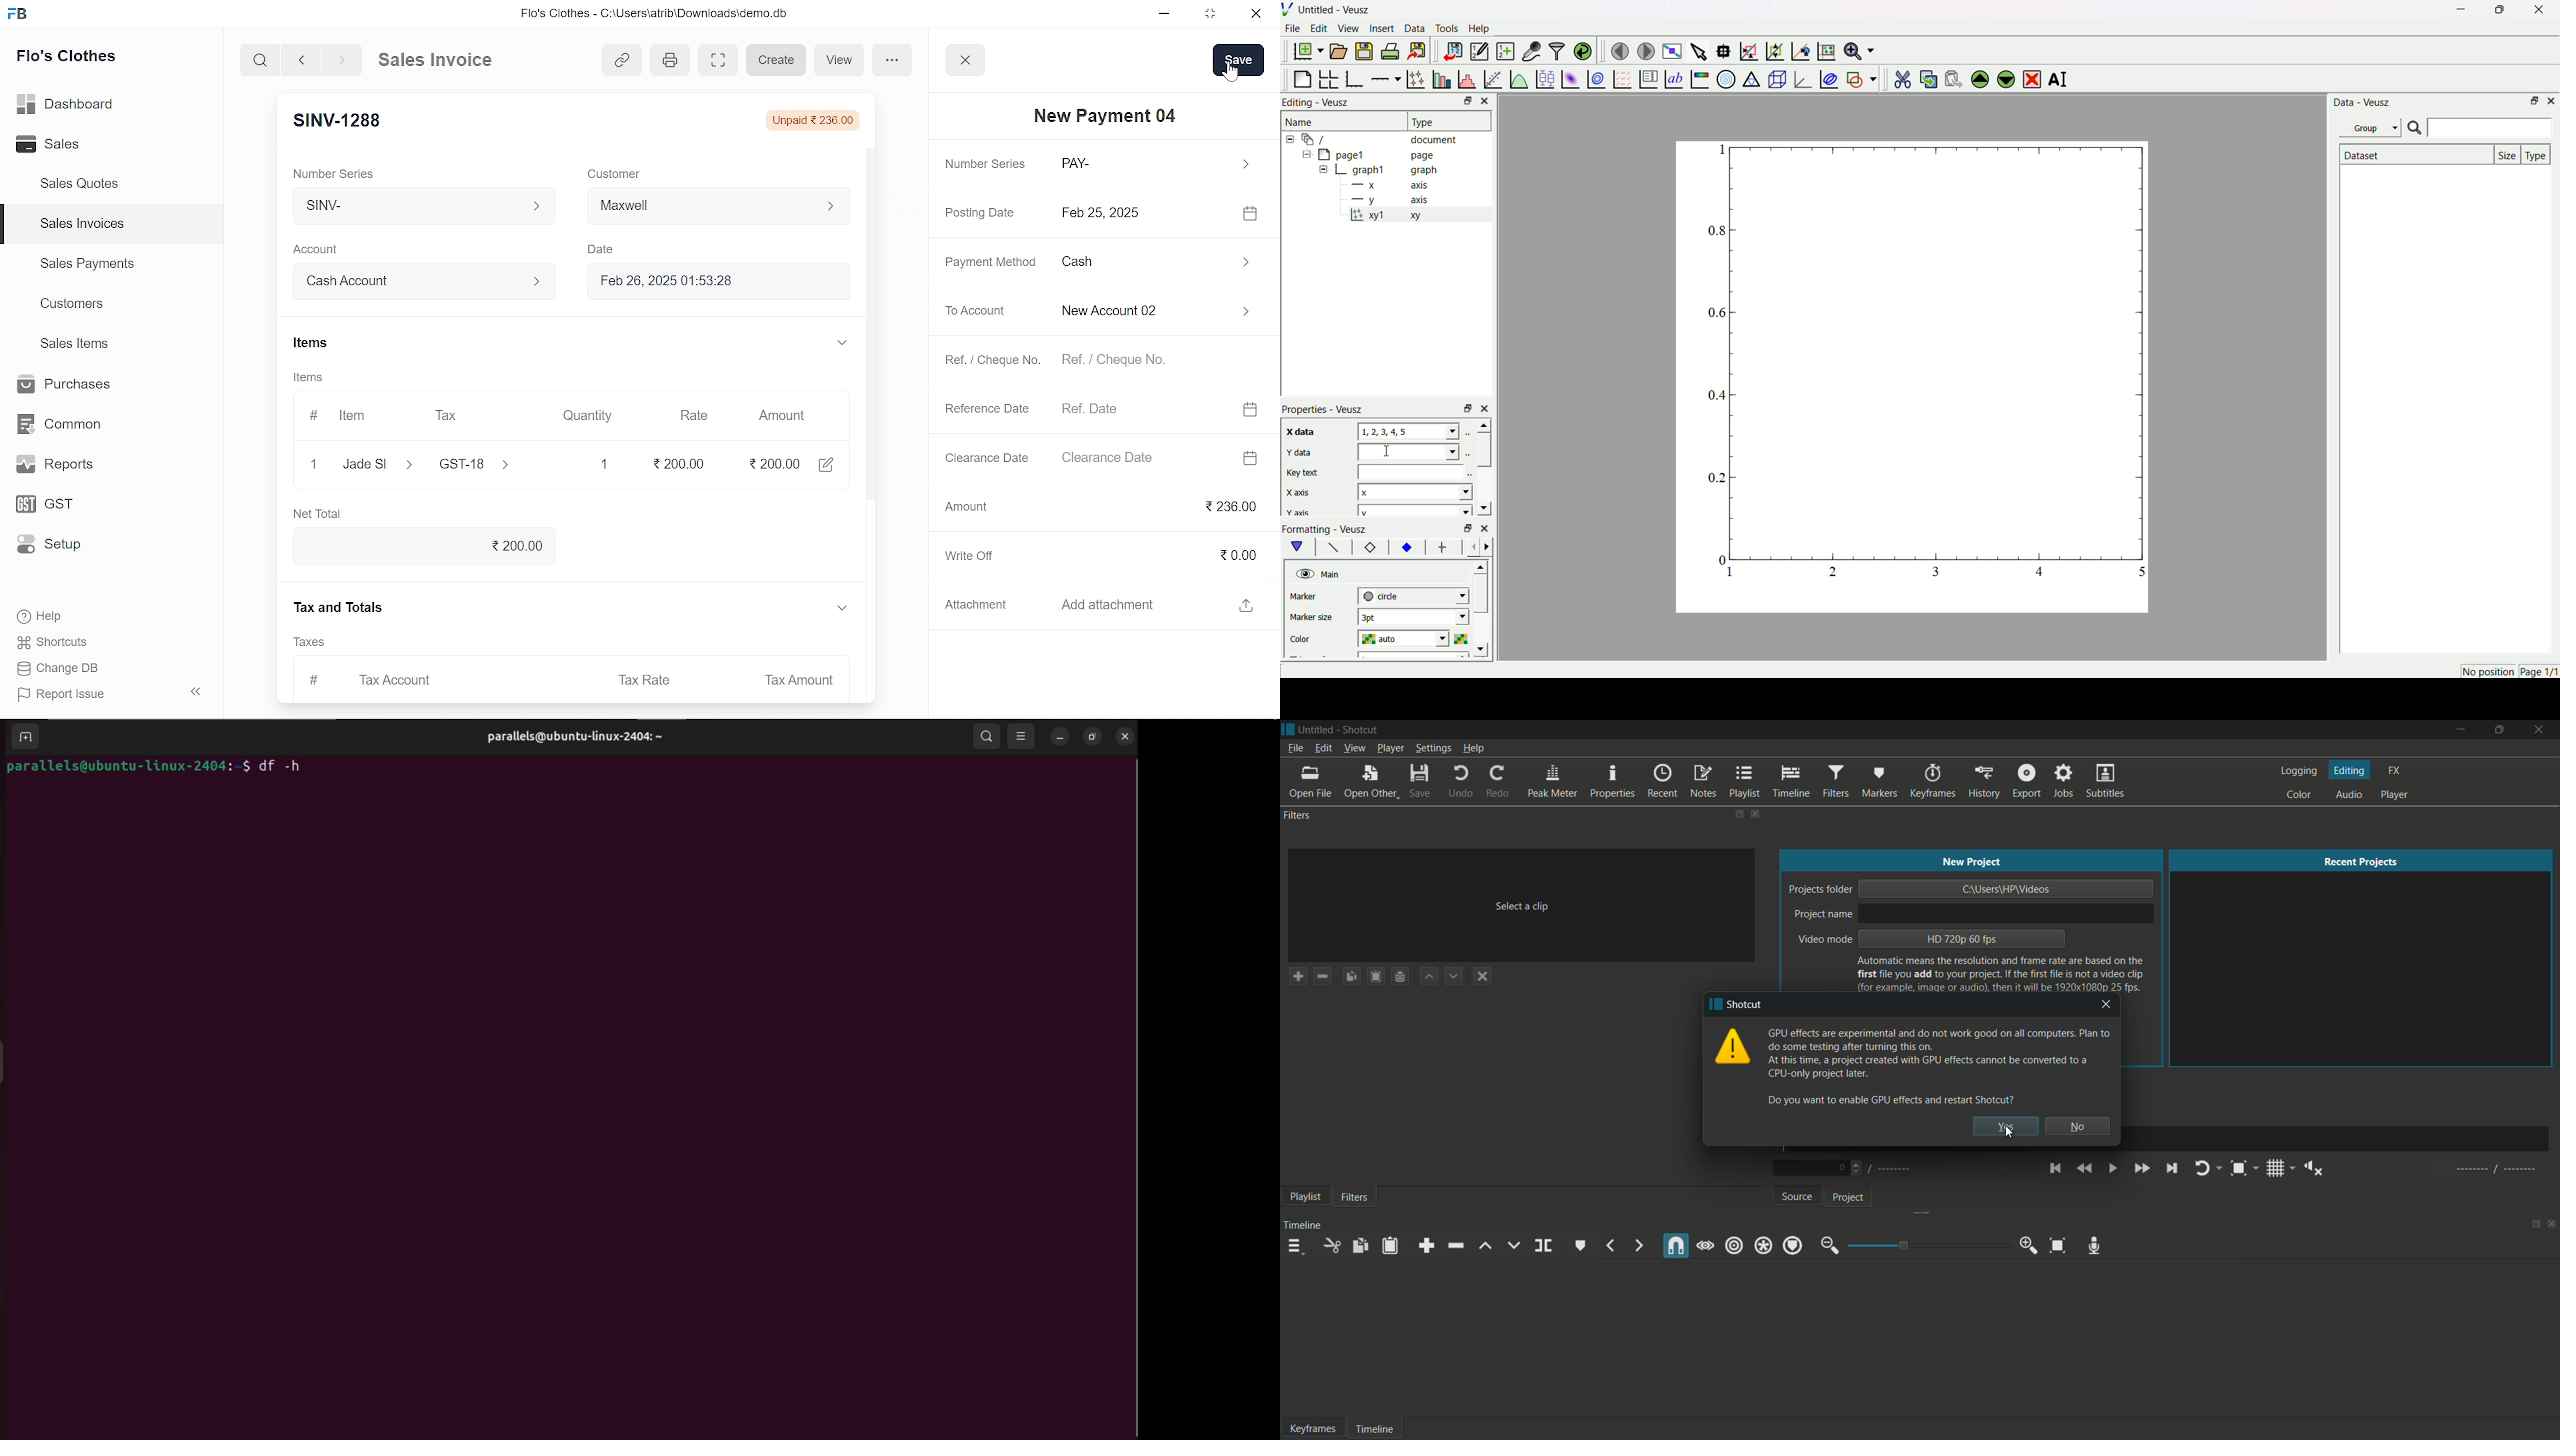 This screenshot has width=2576, height=1456. Describe the element at coordinates (63, 464) in the screenshot. I see `Reports.` at that location.